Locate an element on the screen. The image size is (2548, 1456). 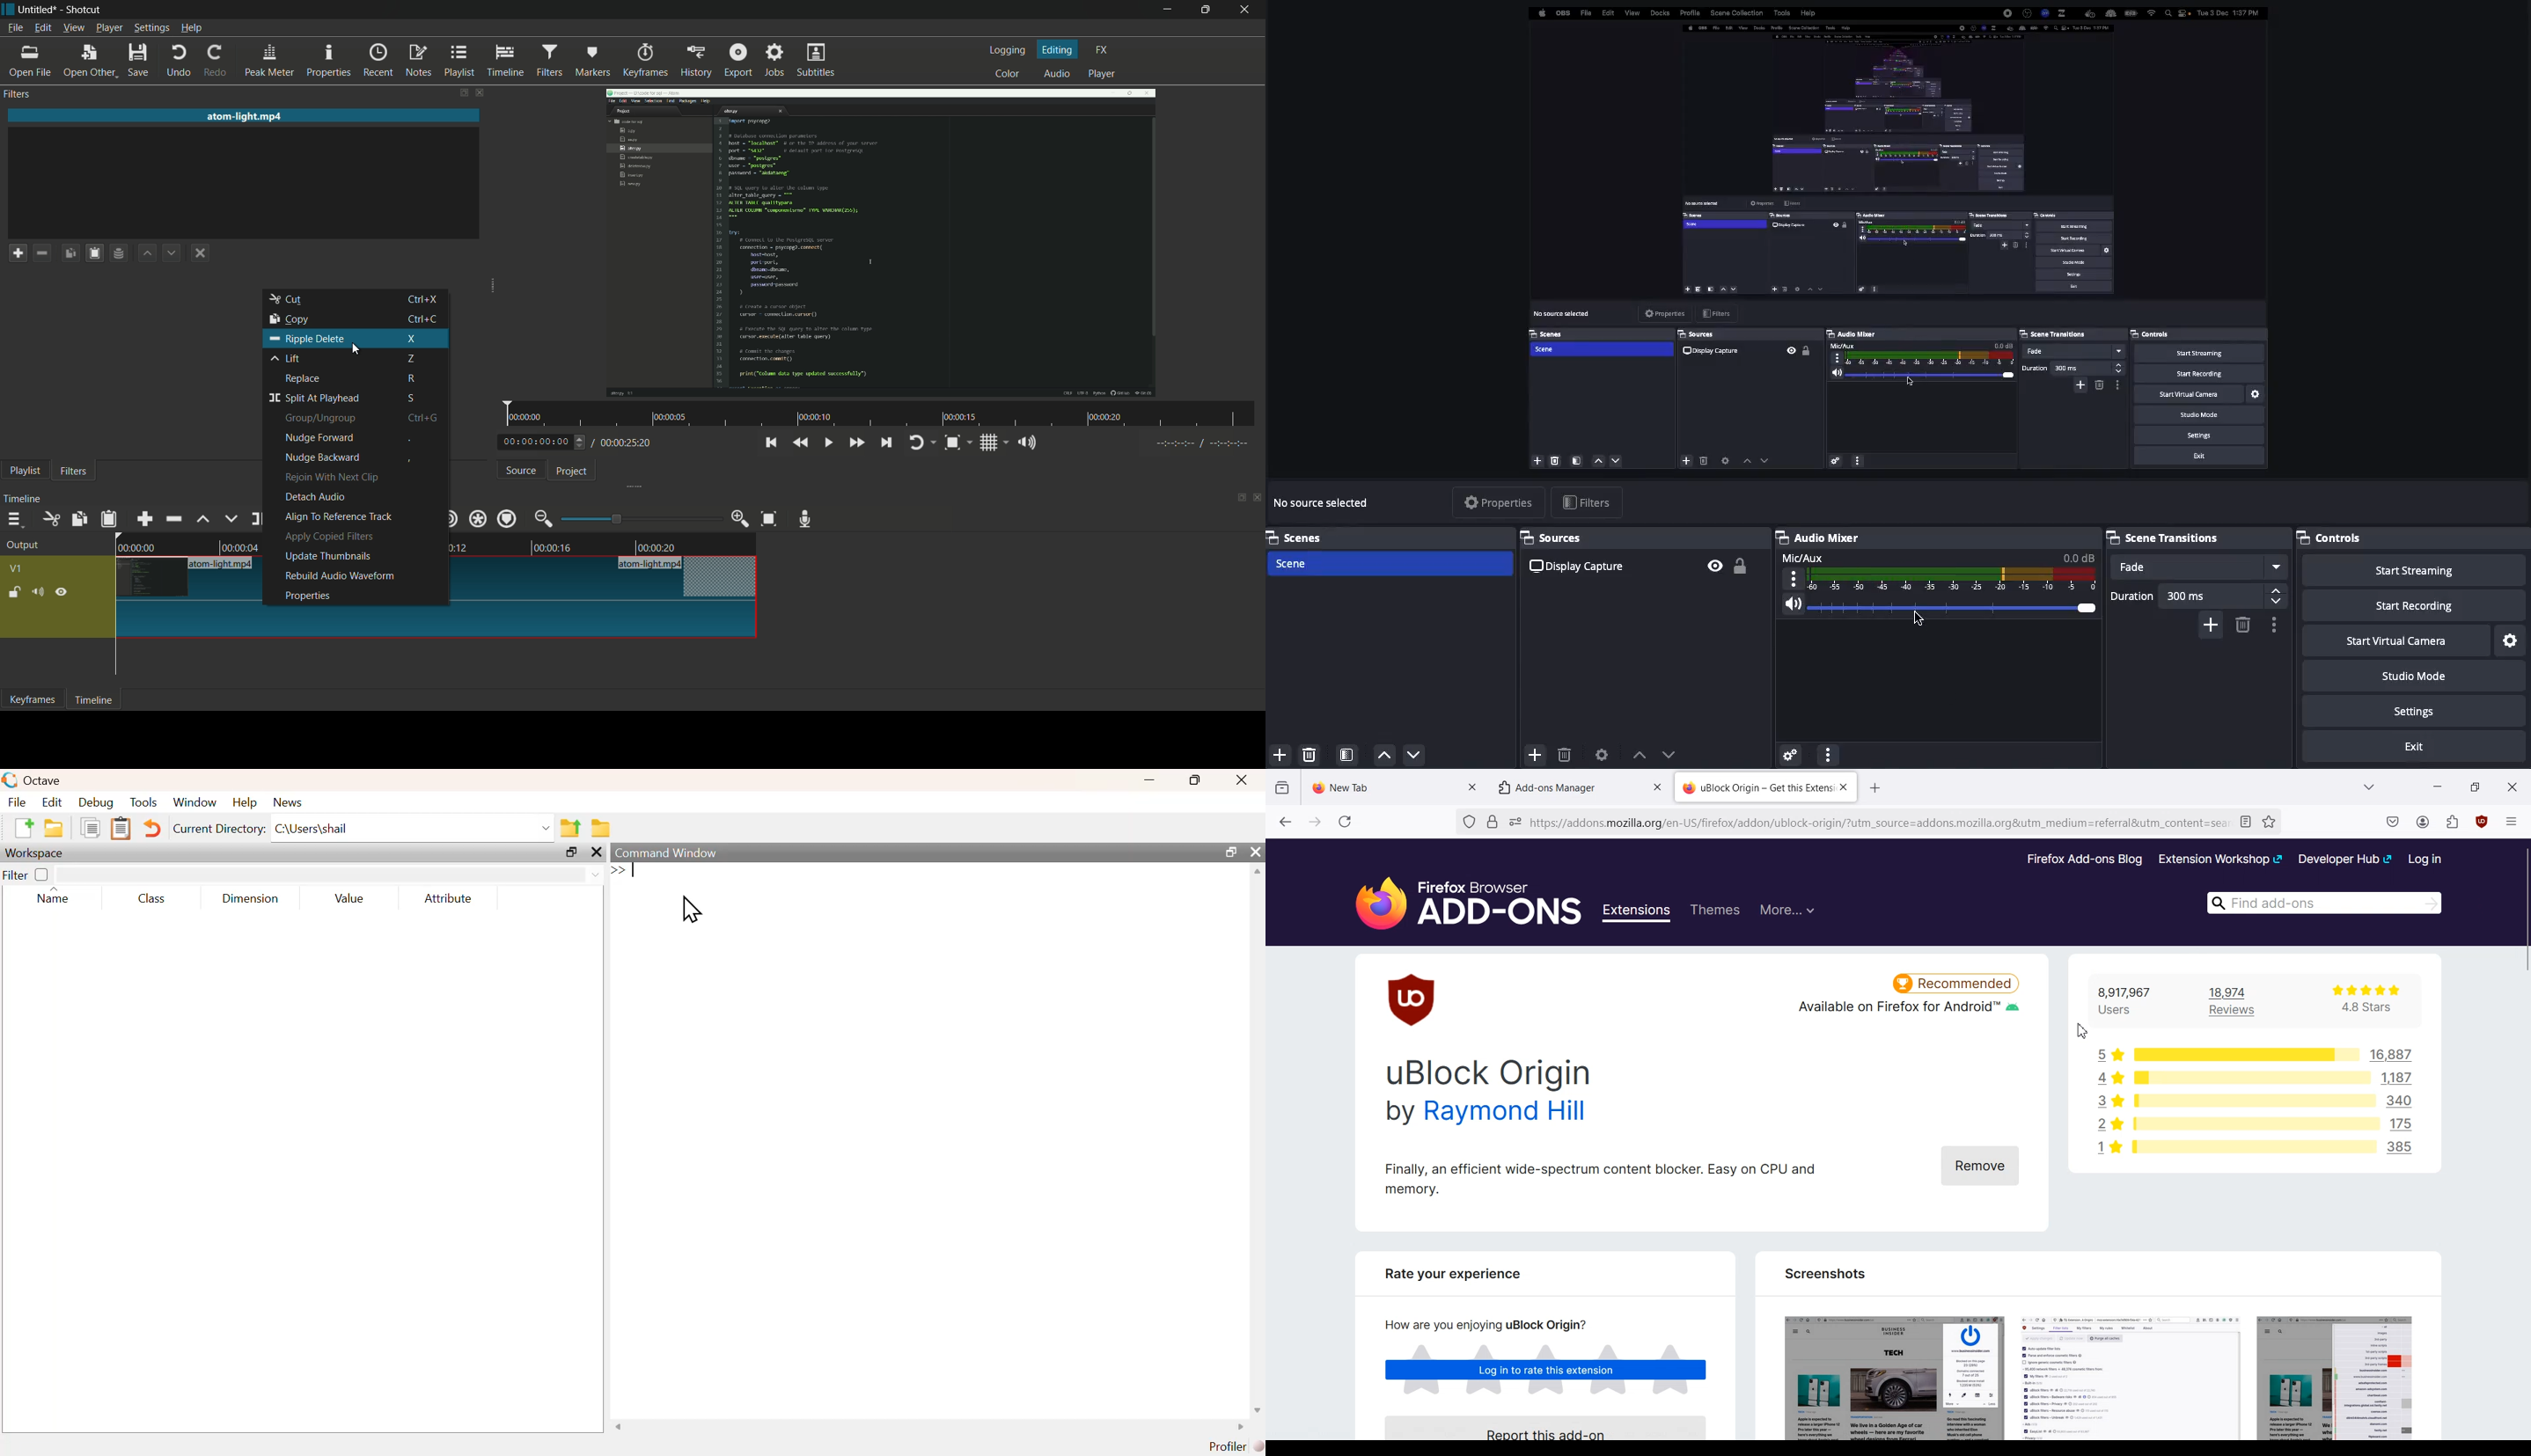
Fade is located at coordinates (2201, 567).